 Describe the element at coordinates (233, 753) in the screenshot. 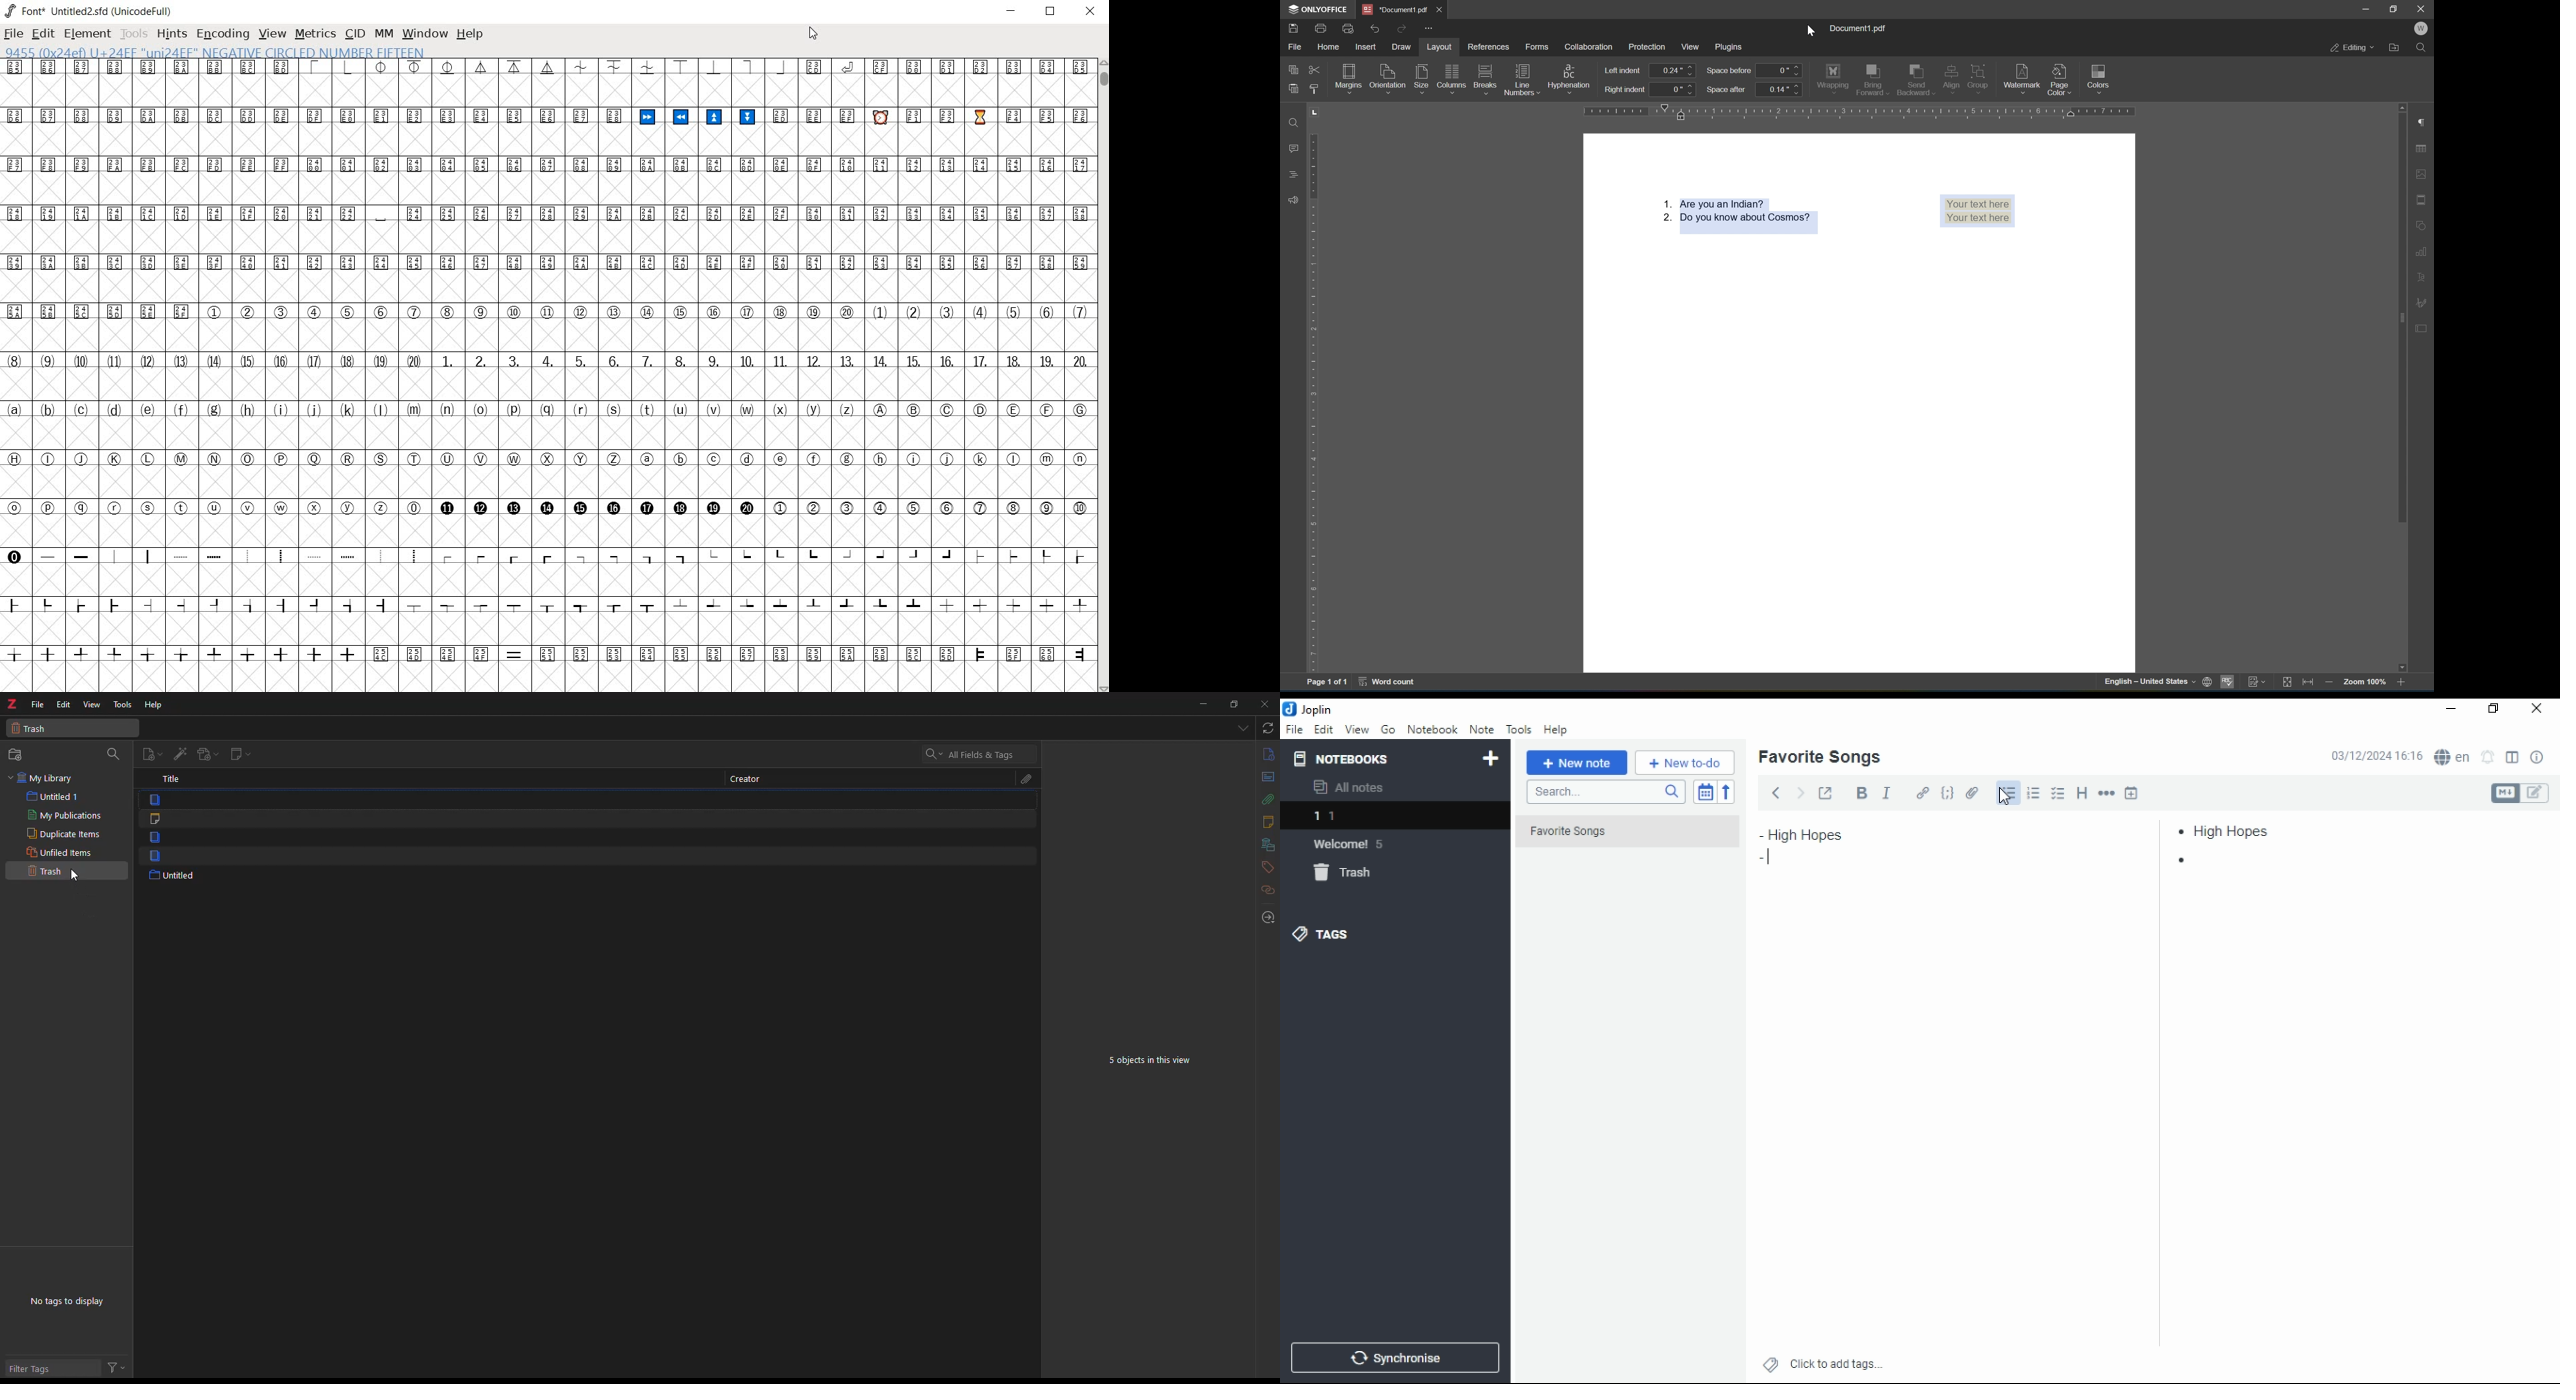

I see `new note` at that location.